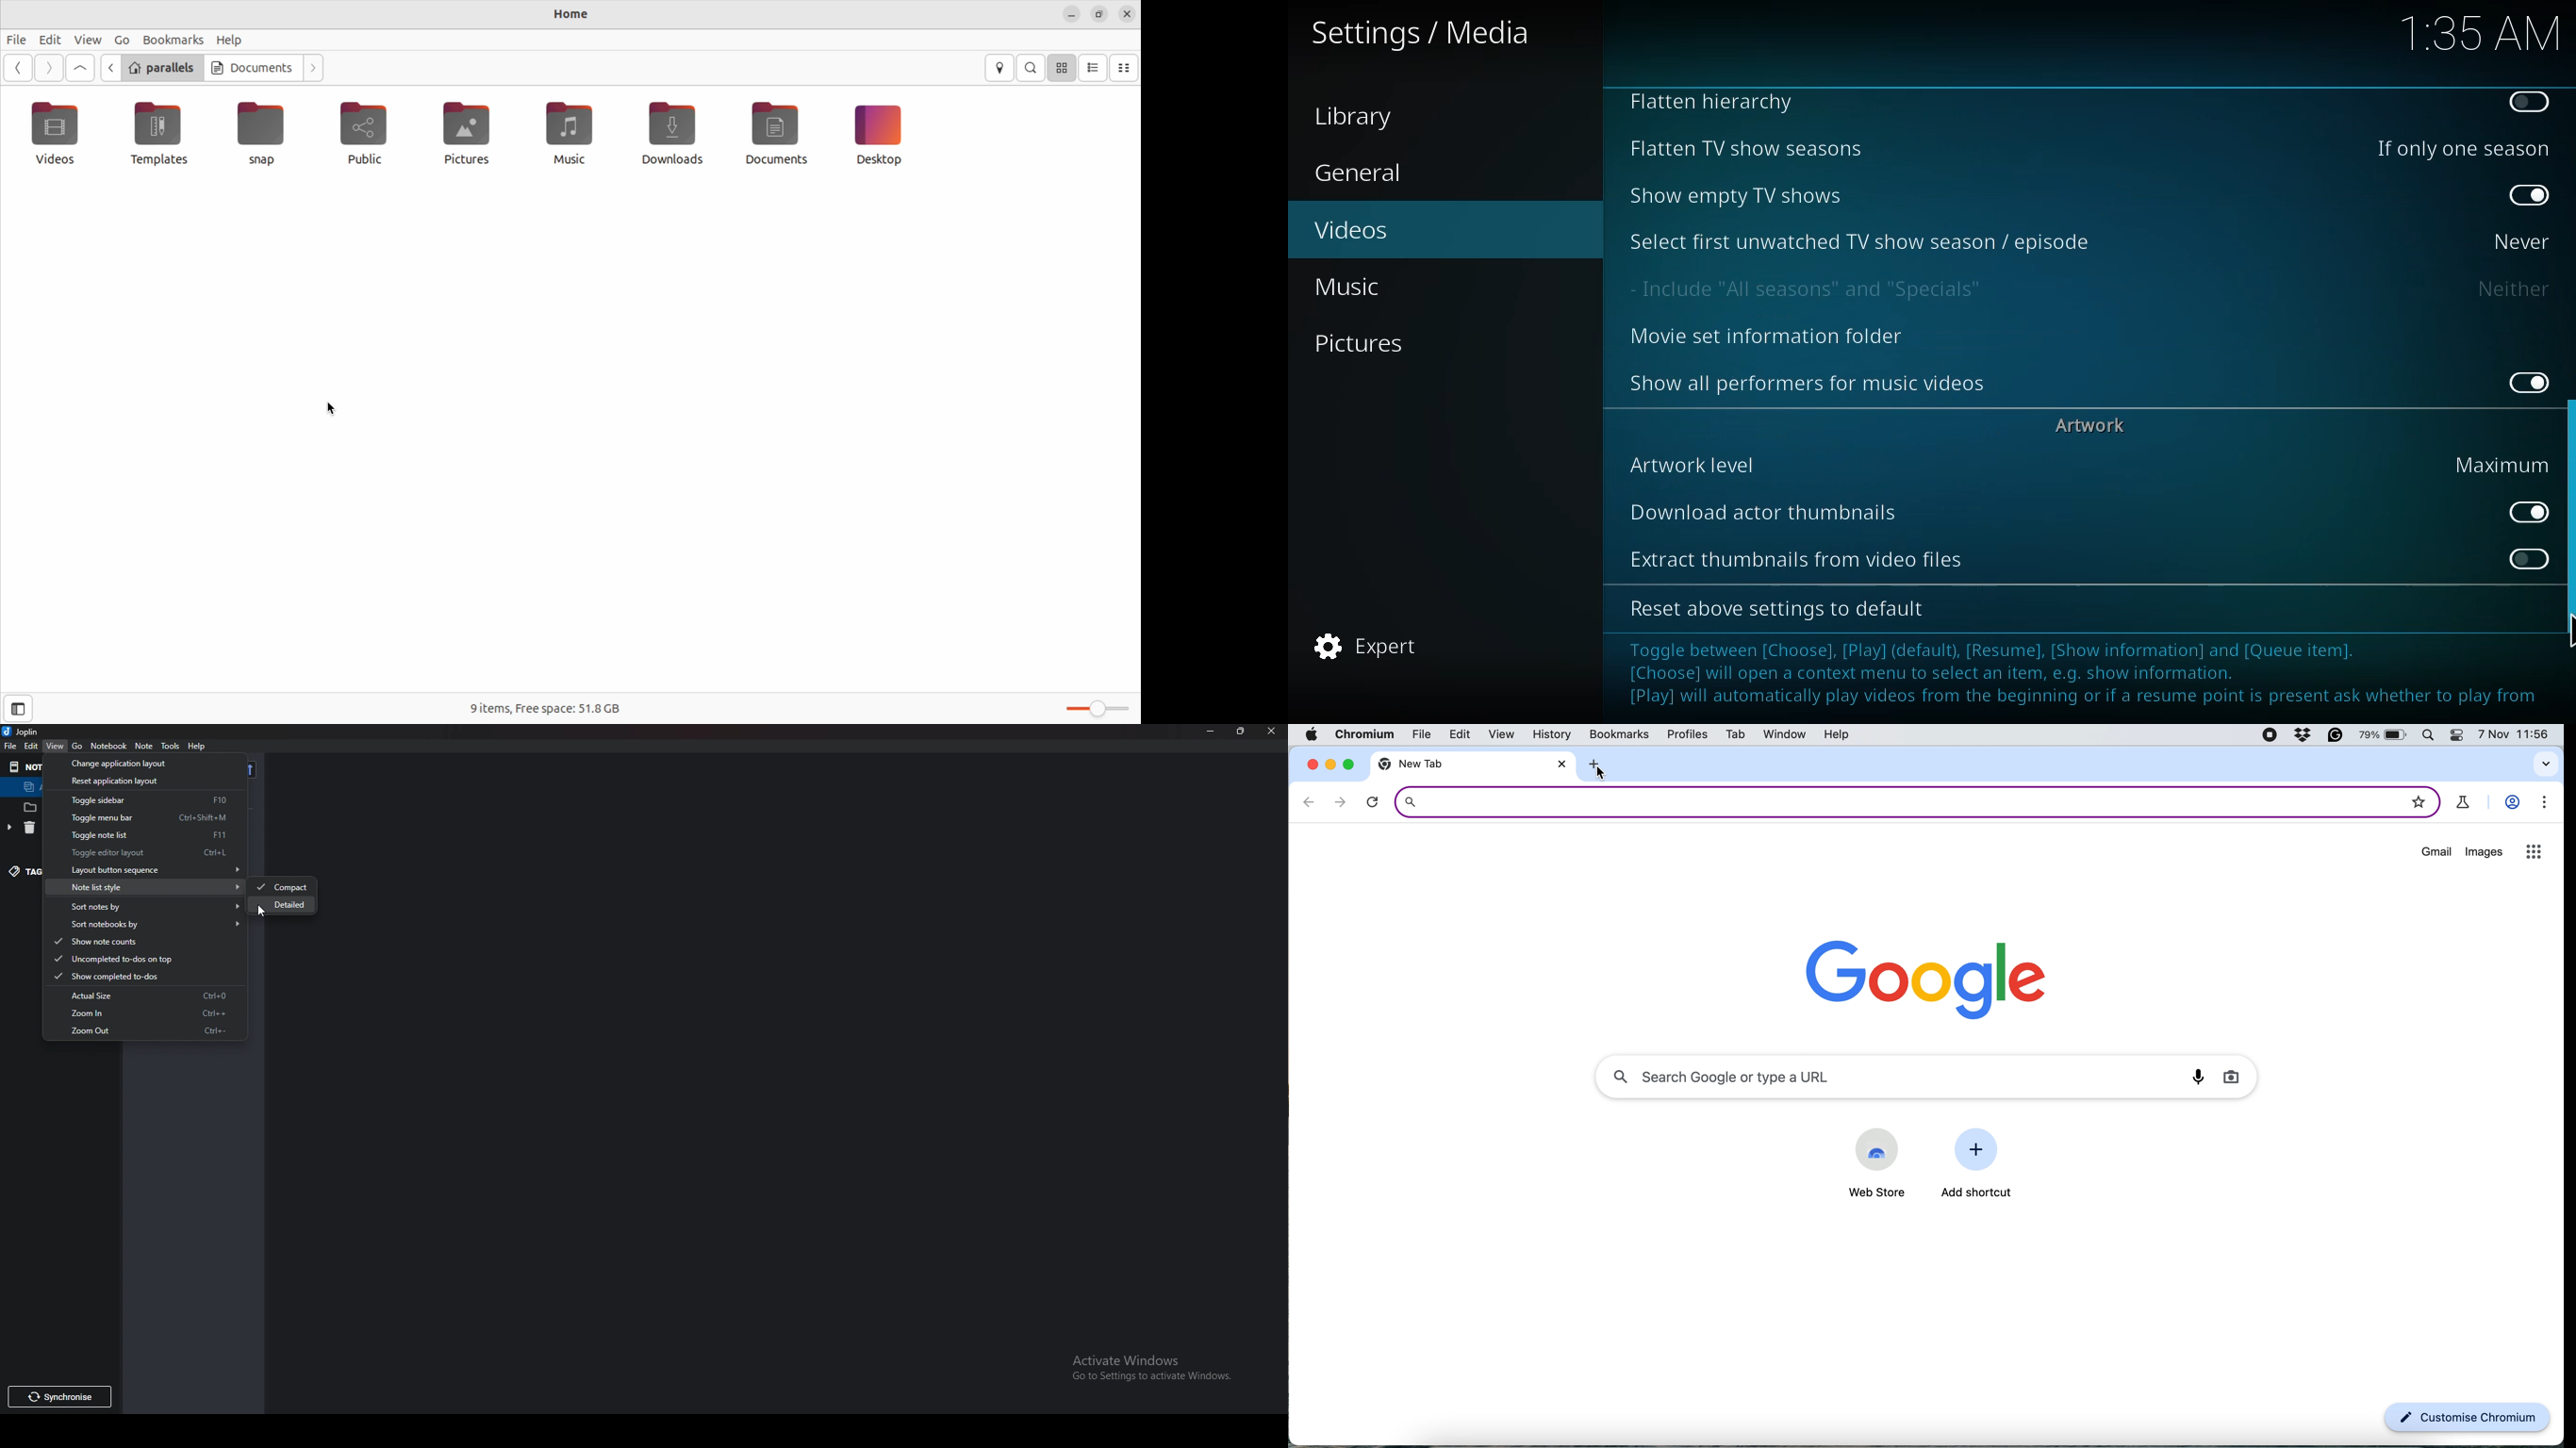  Describe the element at coordinates (2085, 676) in the screenshot. I see `imfo` at that location.